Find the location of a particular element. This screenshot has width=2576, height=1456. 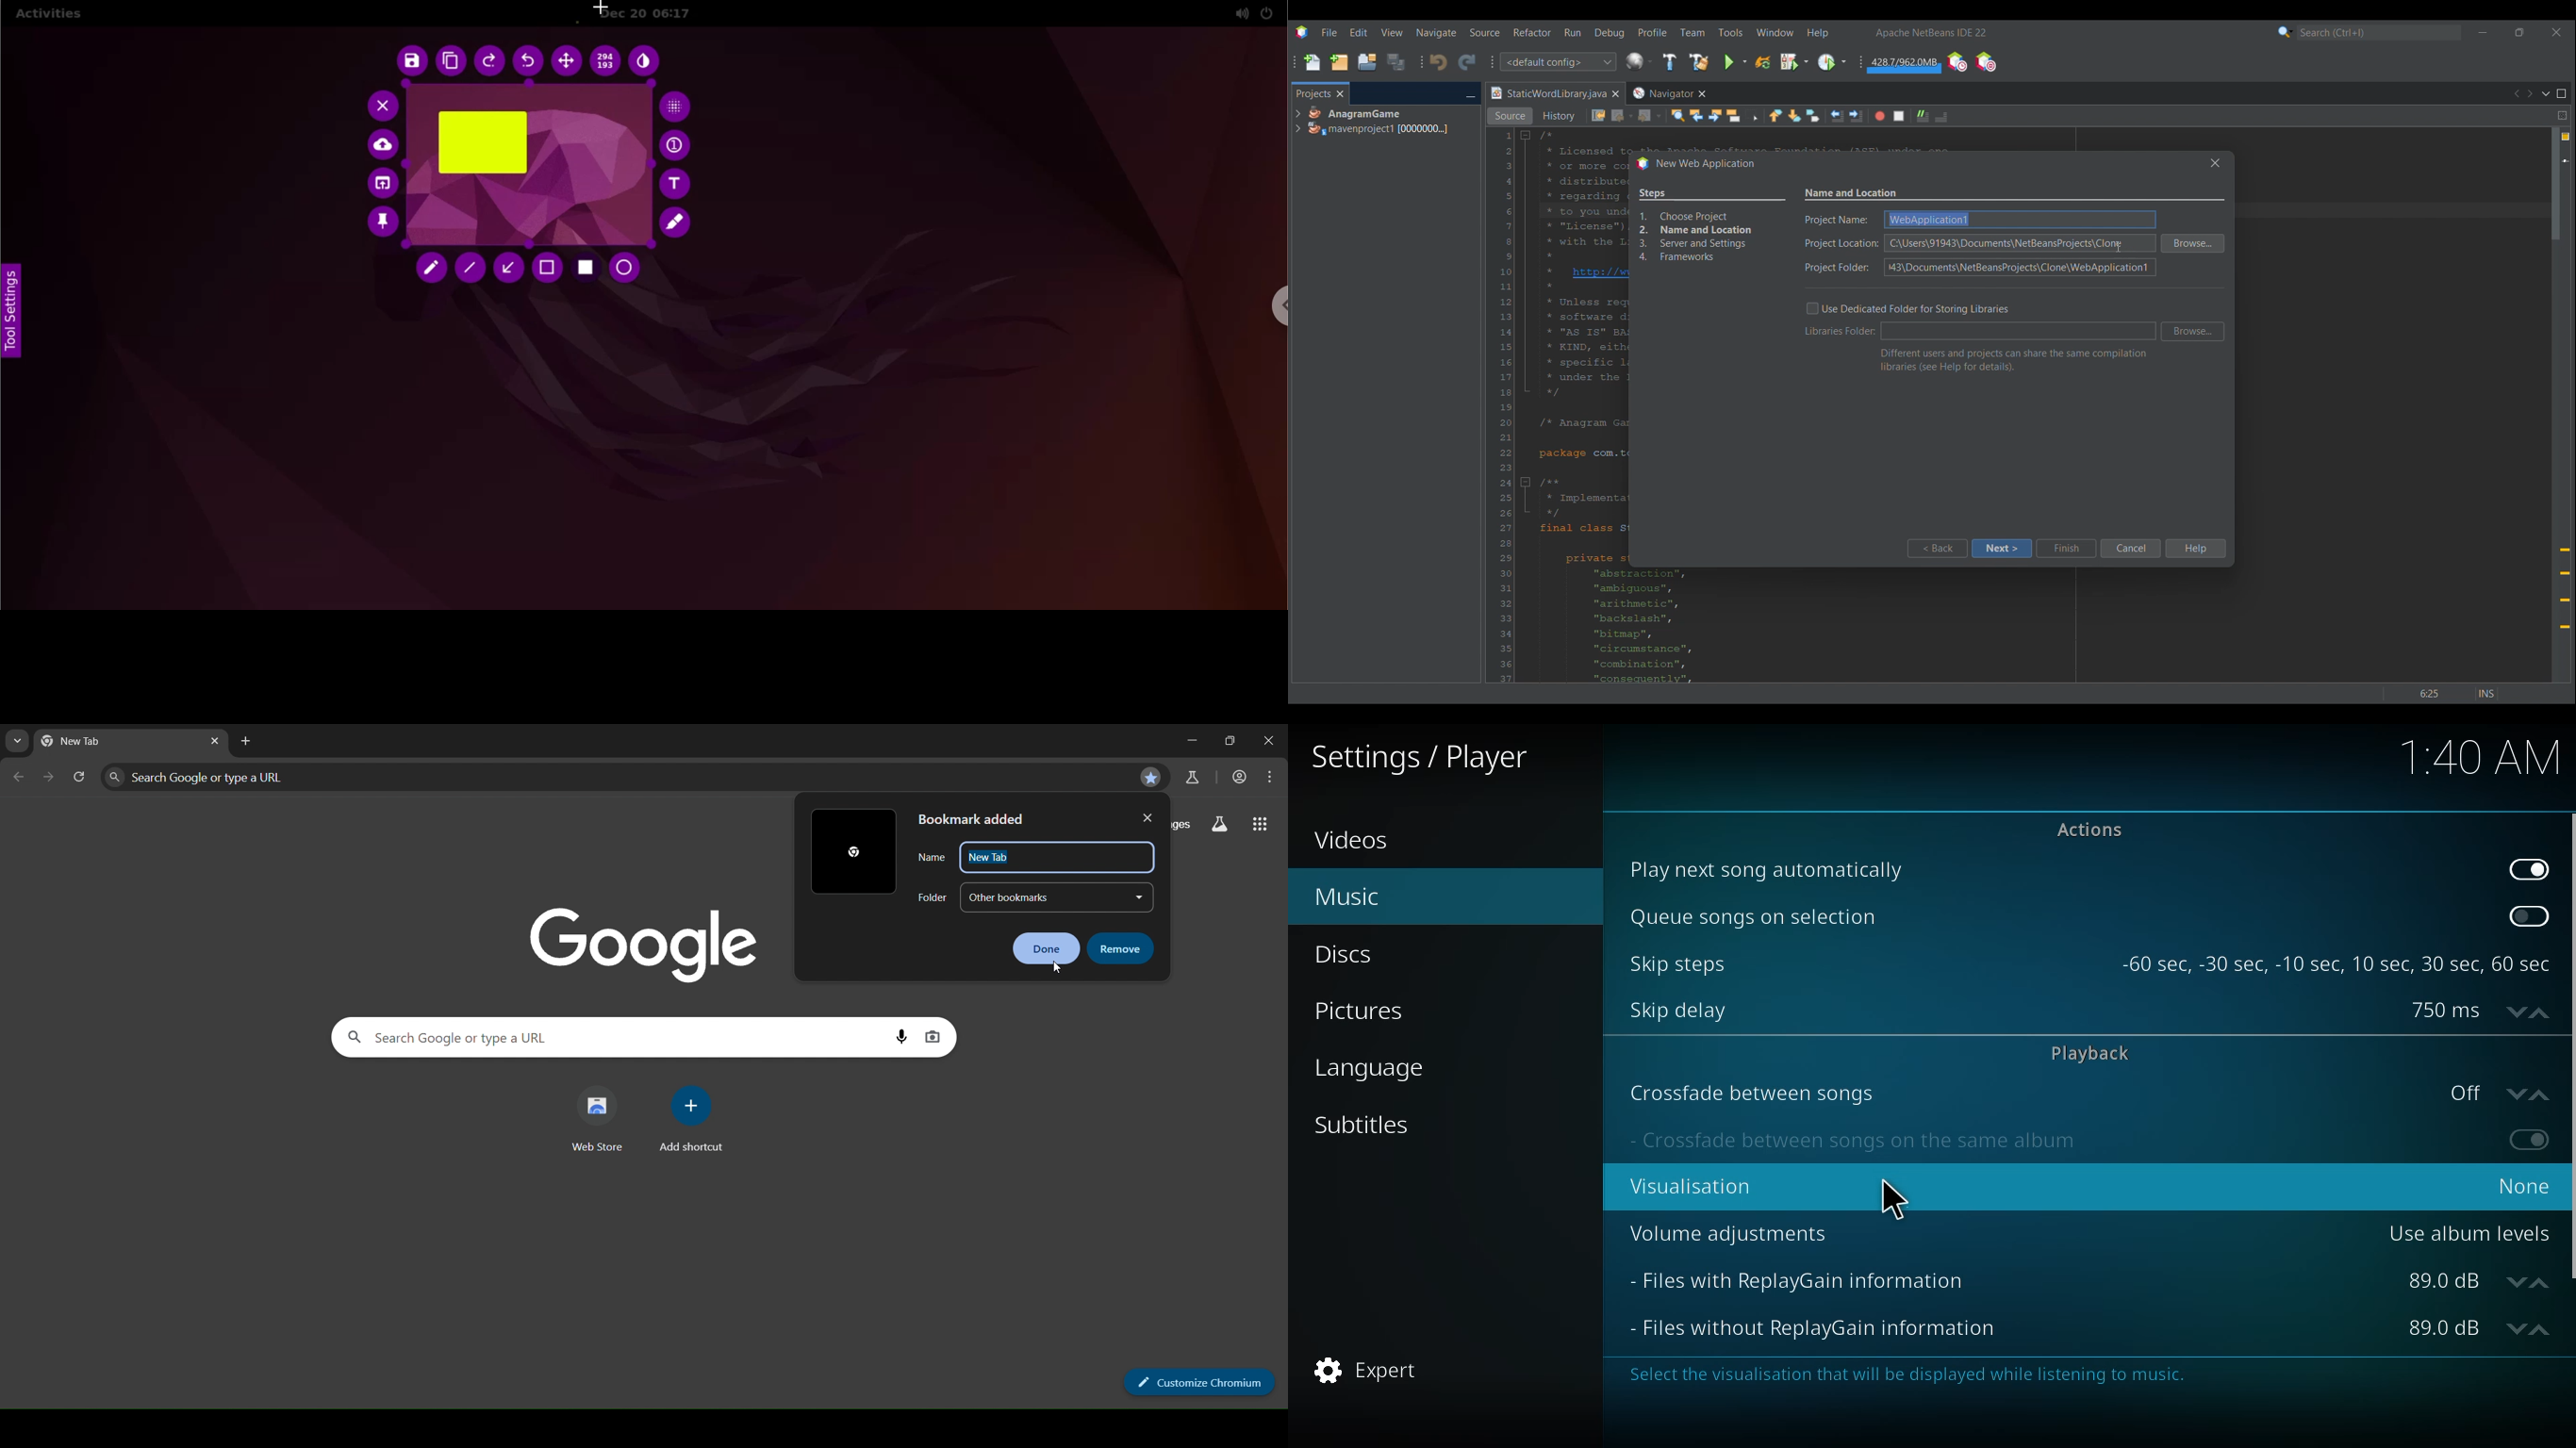

visualisation is located at coordinates (1703, 1188).